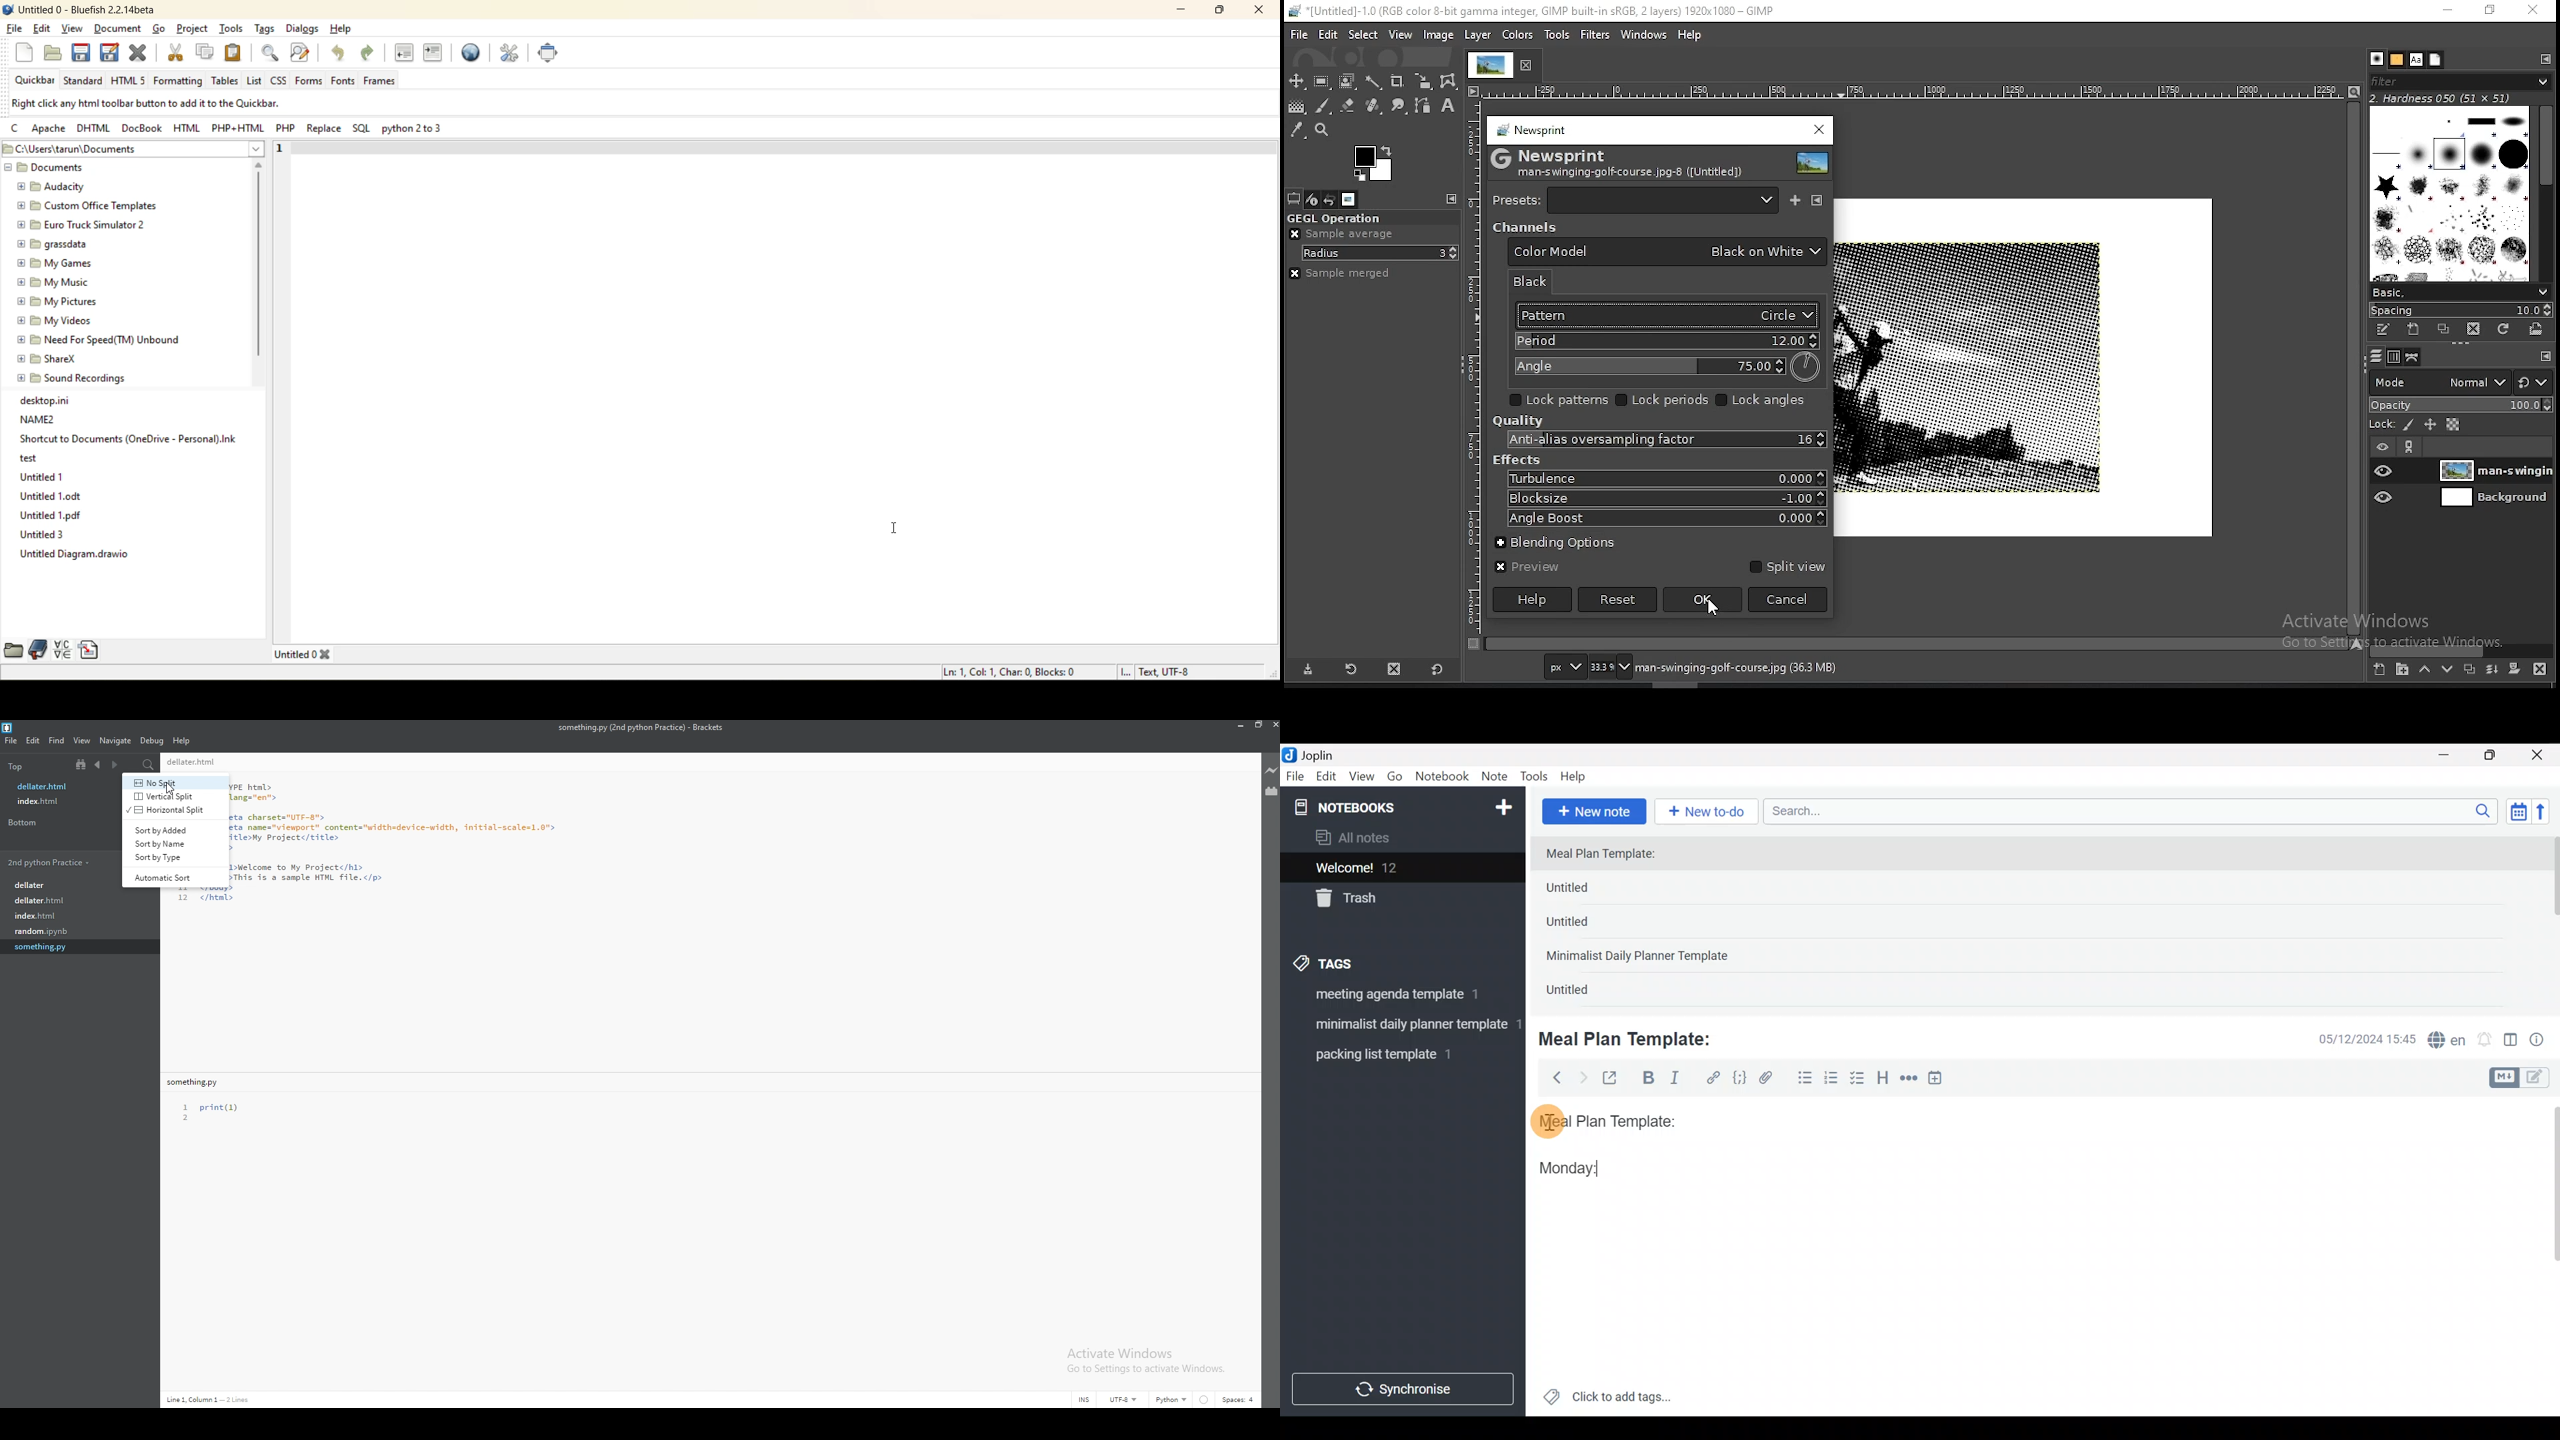  Describe the element at coordinates (1255, 725) in the screenshot. I see `resize` at that location.